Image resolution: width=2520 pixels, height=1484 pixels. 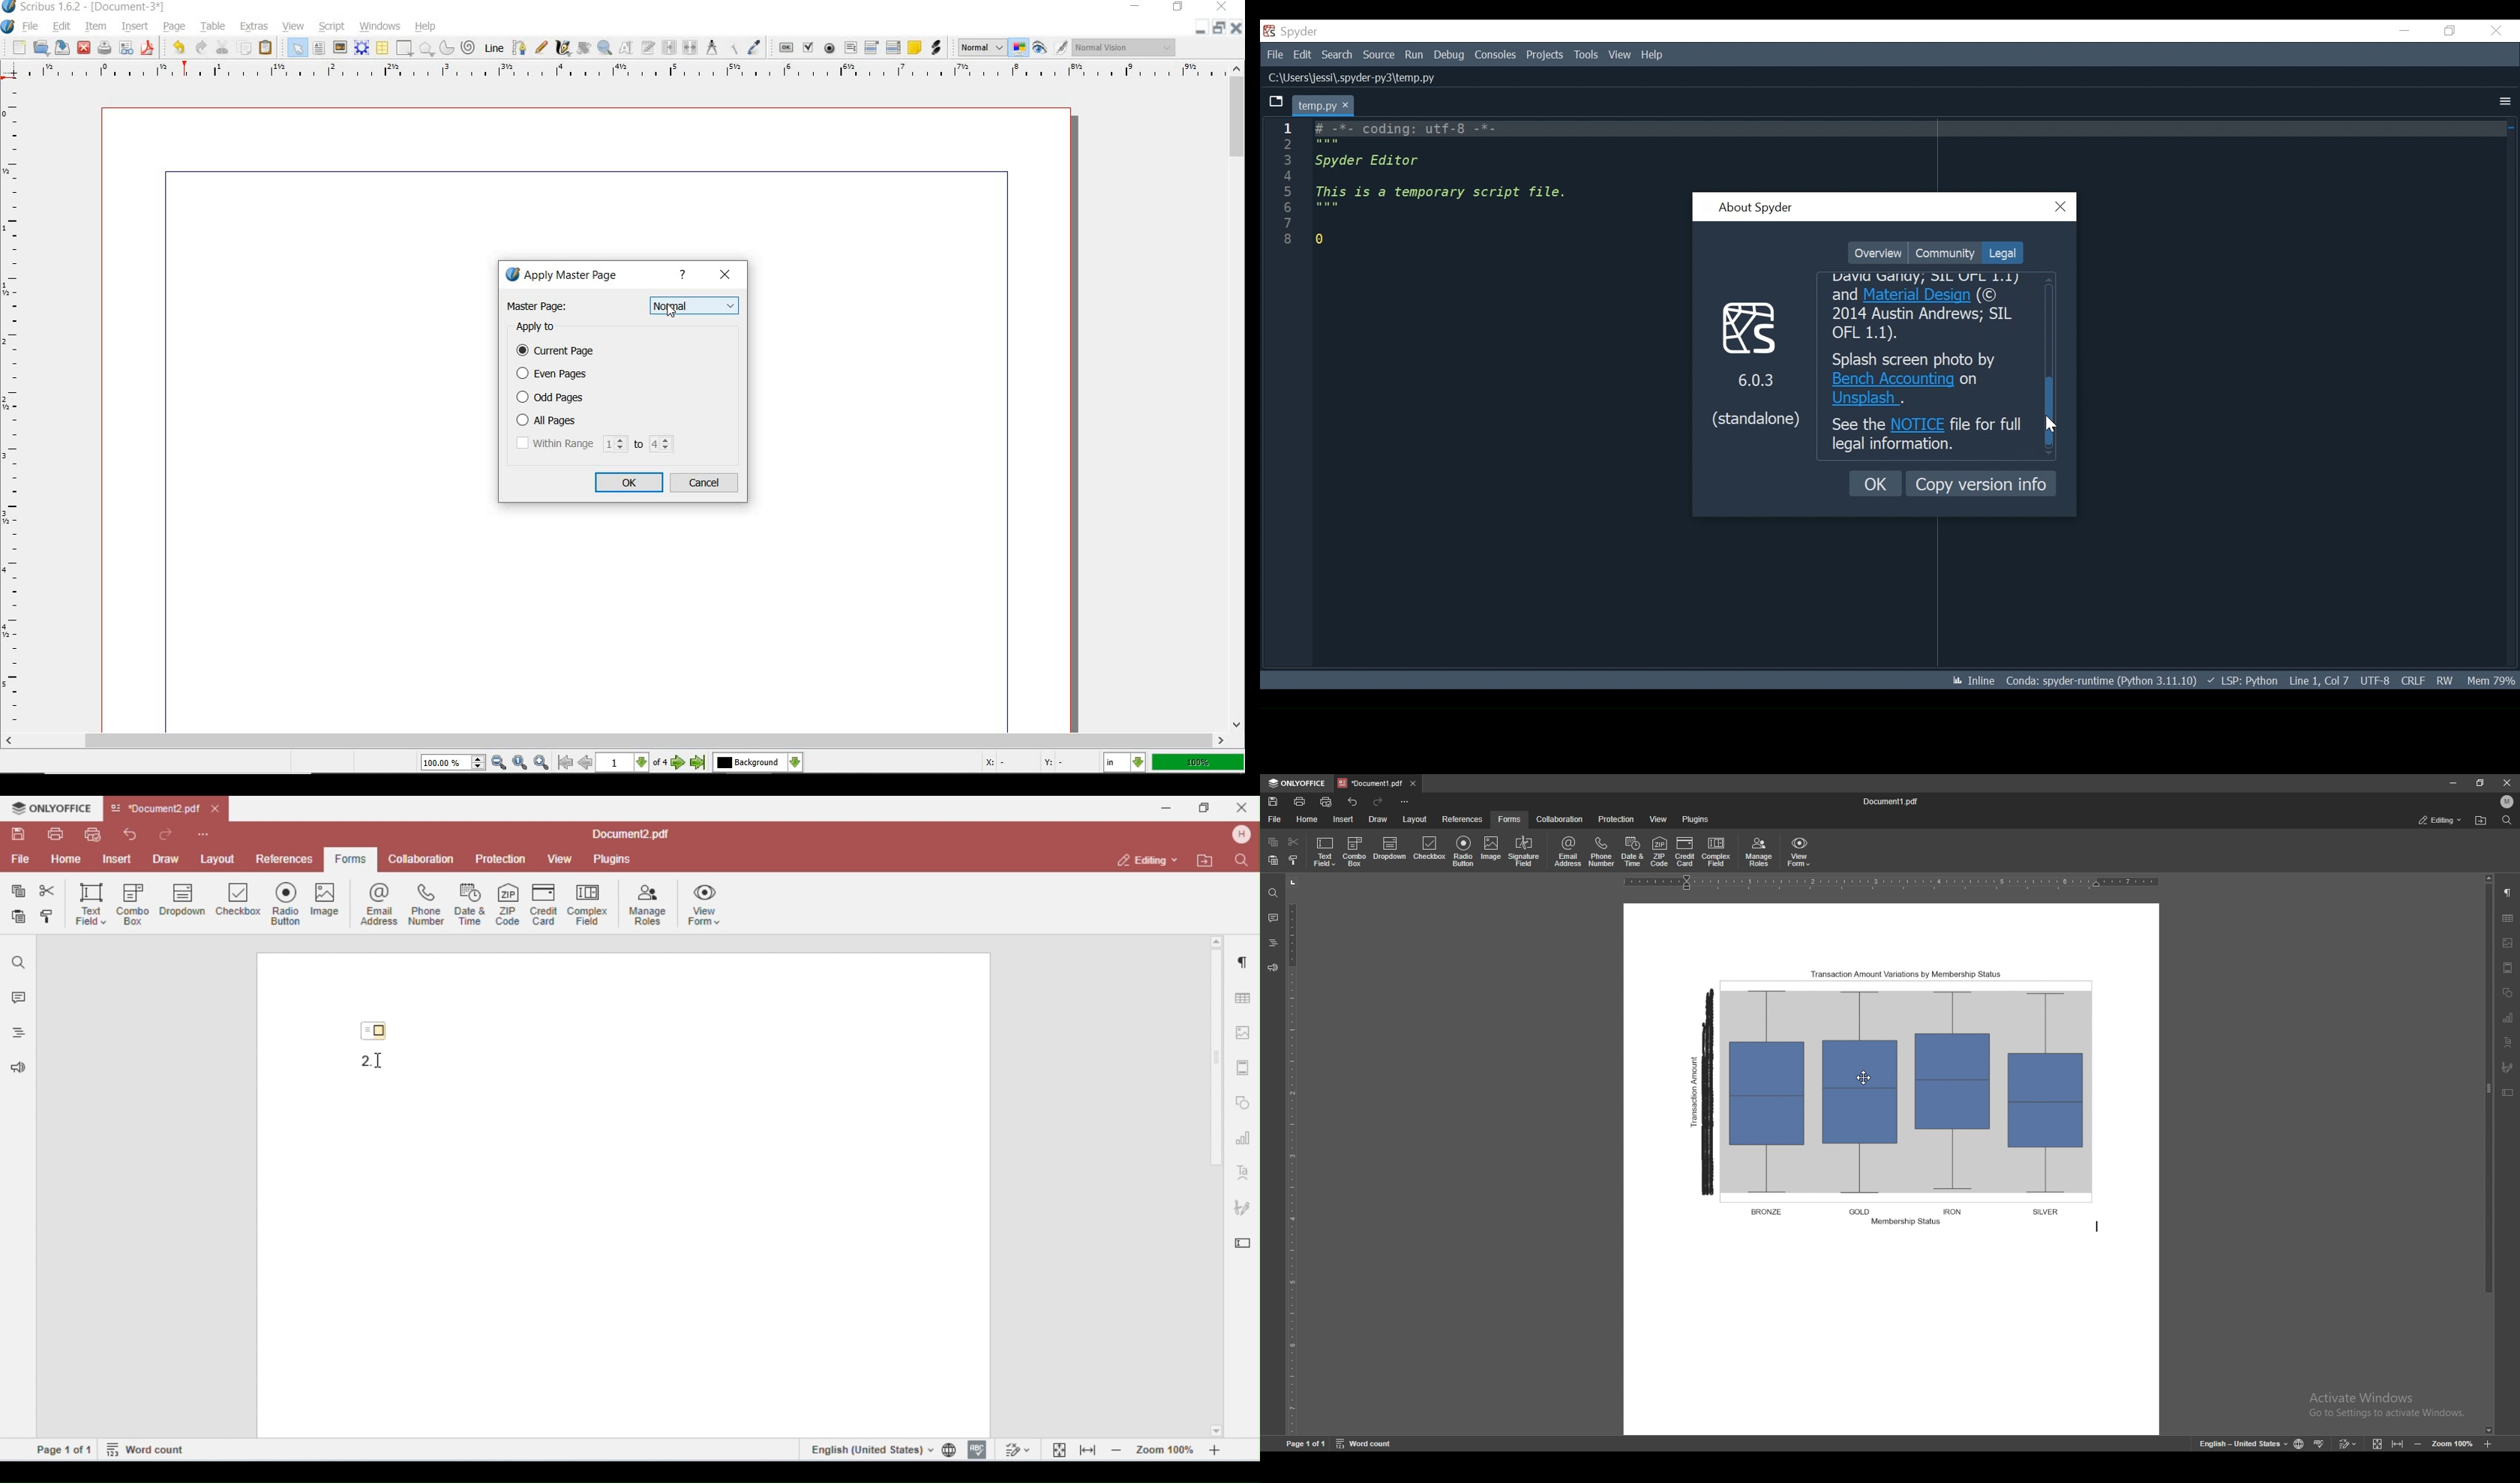 What do you see at coordinates (1511, 819) in the screenshot?
I see `forms` at bounding box center [1511, 819].